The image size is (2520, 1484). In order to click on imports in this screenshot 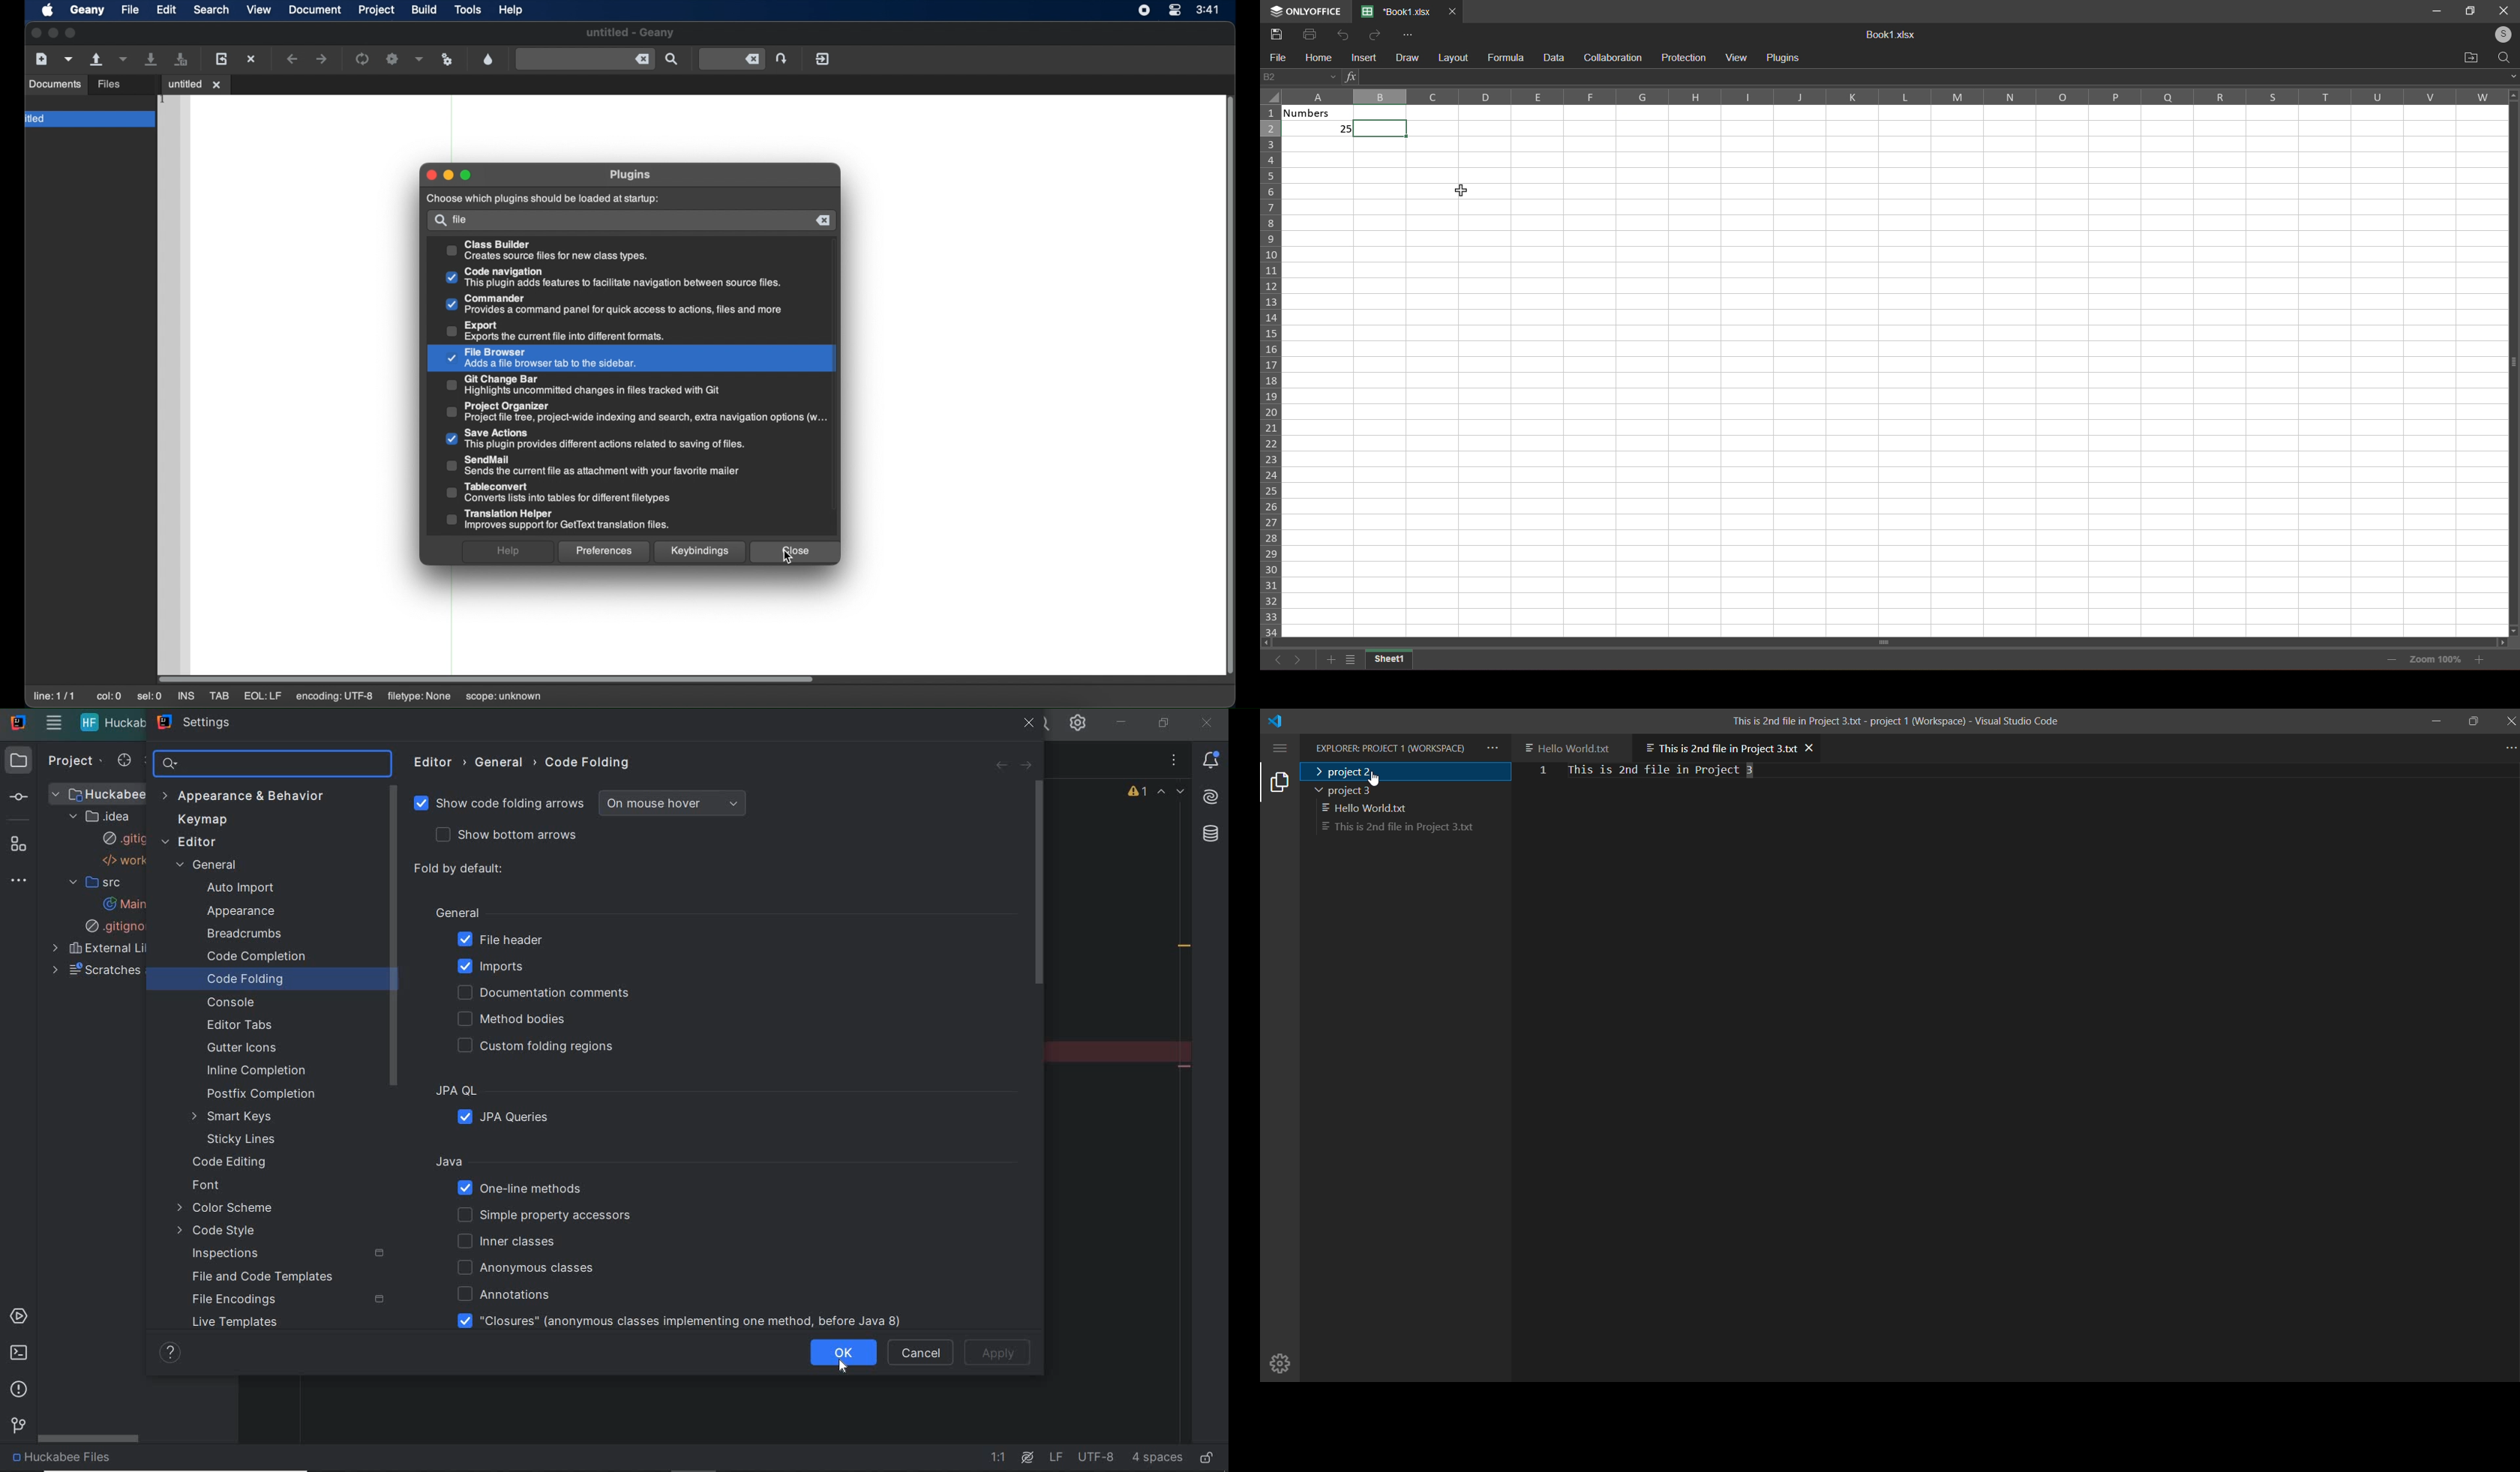, I will do `click(496, 969)`.